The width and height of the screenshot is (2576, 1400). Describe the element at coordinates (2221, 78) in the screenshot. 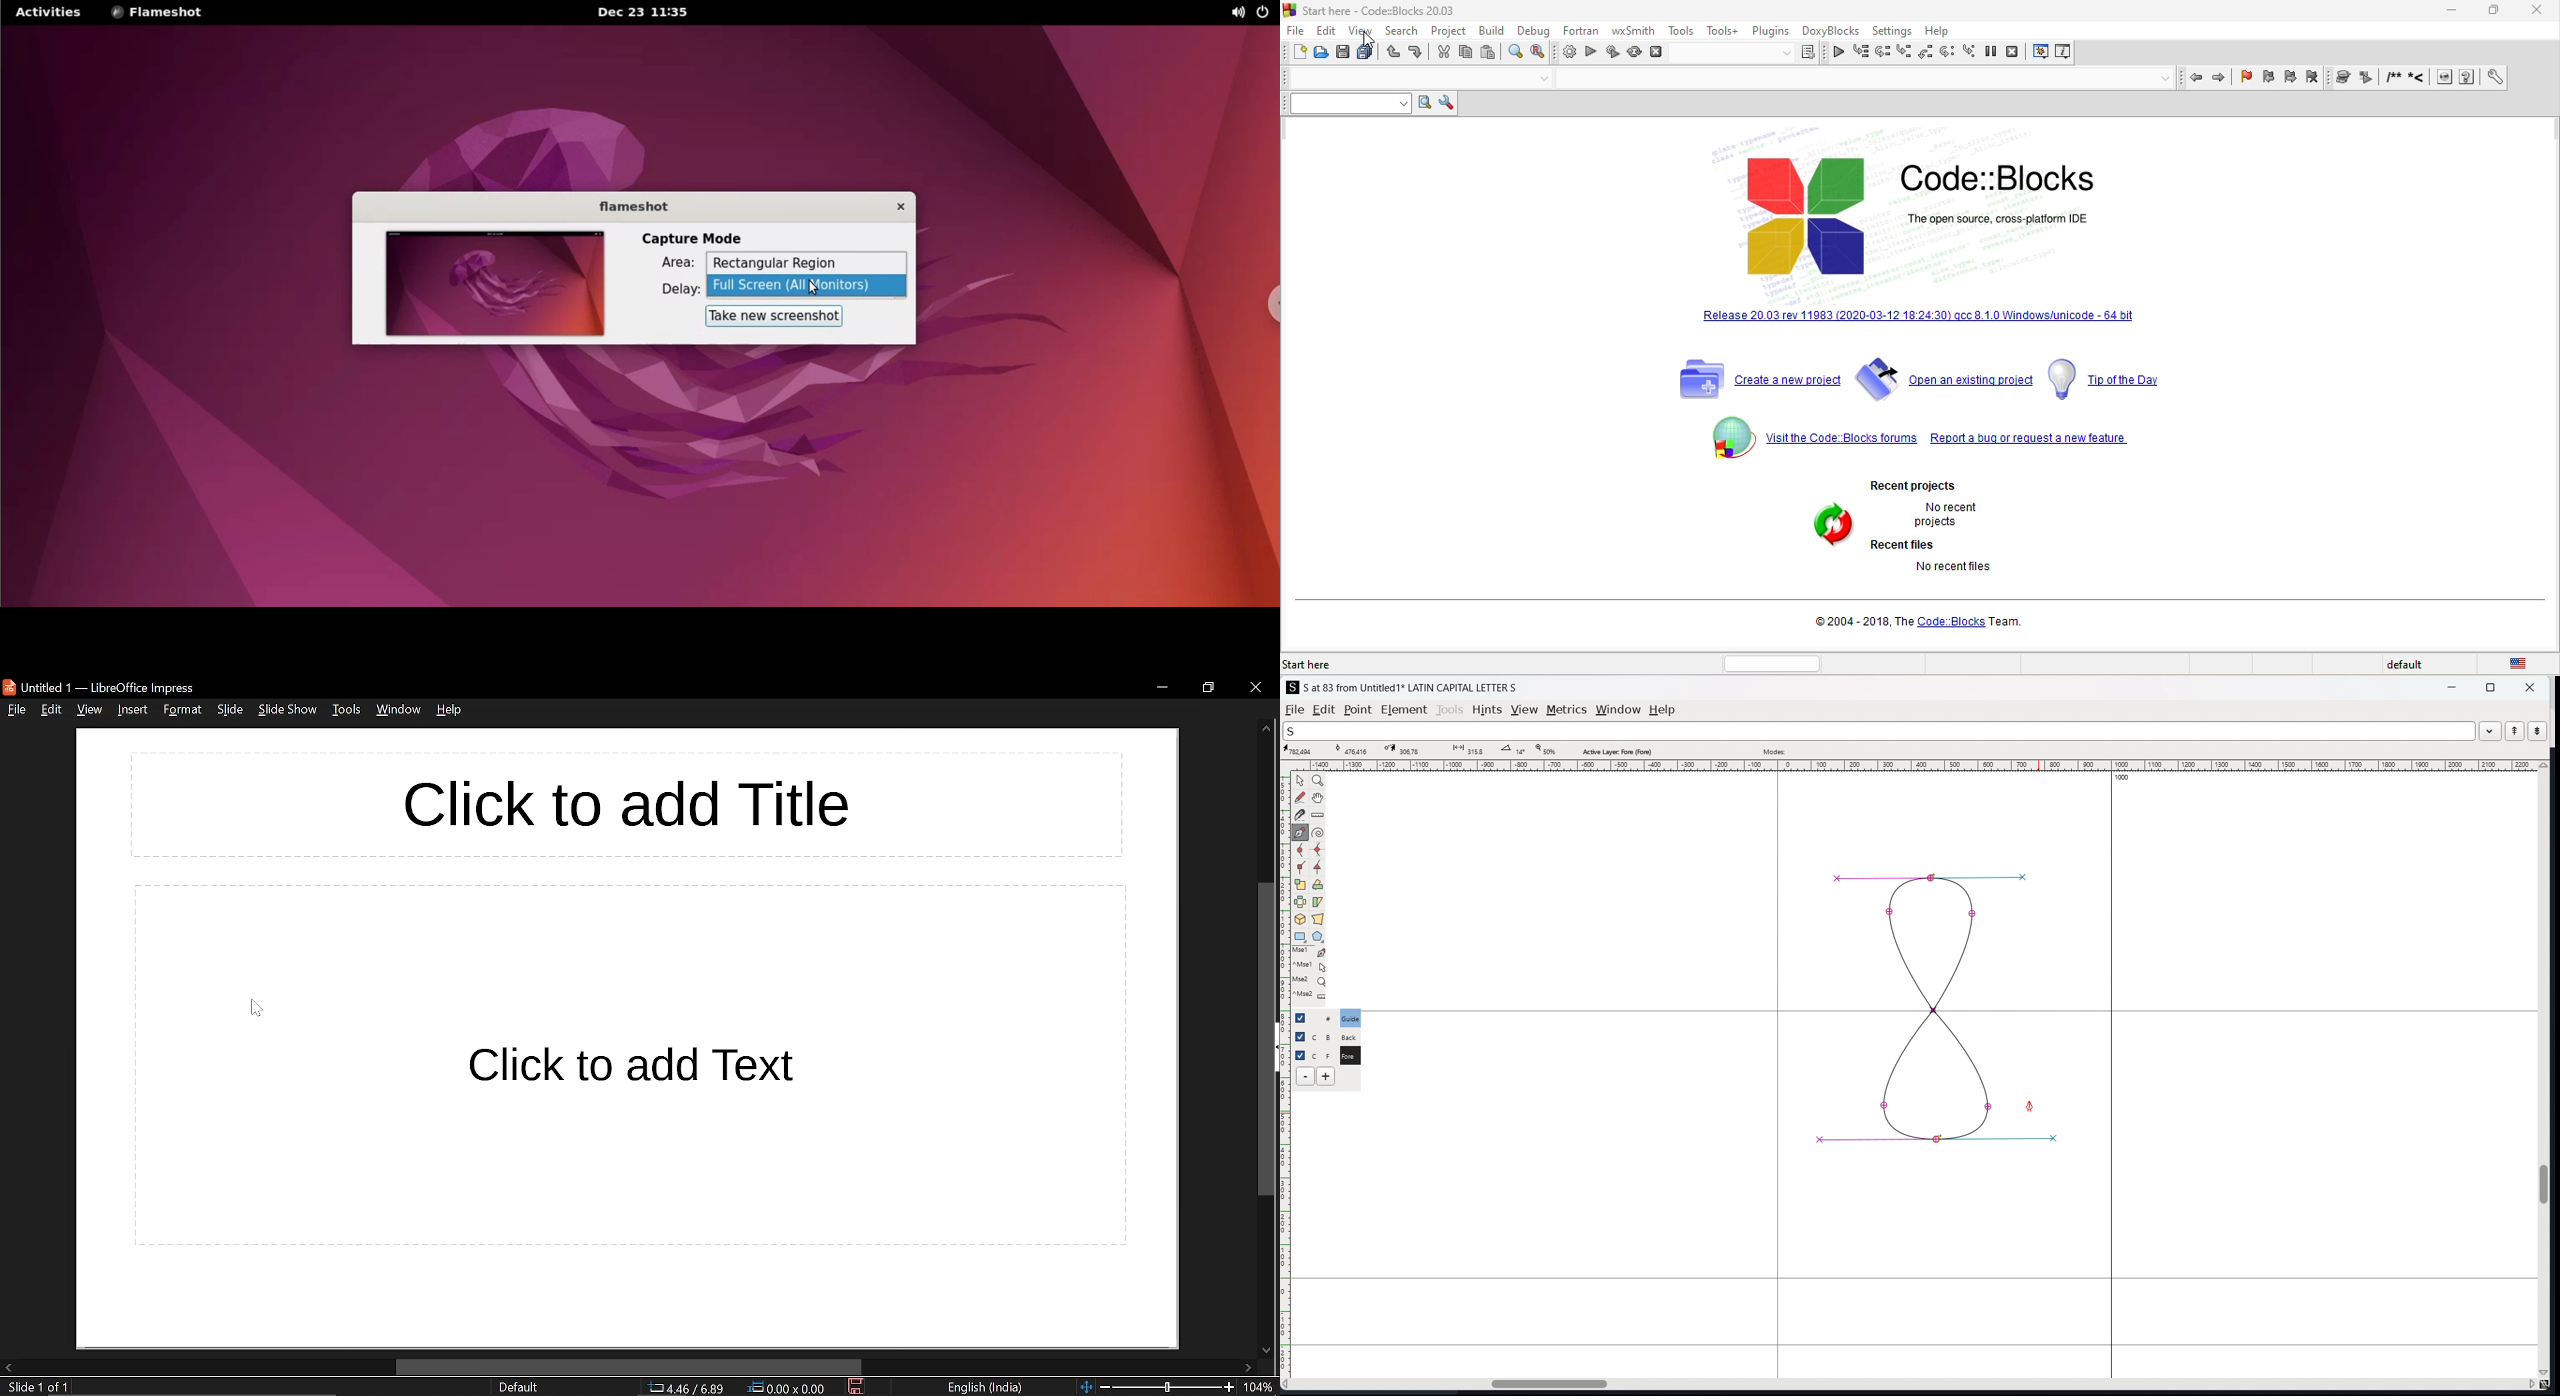

I see `jump forward` at that location.